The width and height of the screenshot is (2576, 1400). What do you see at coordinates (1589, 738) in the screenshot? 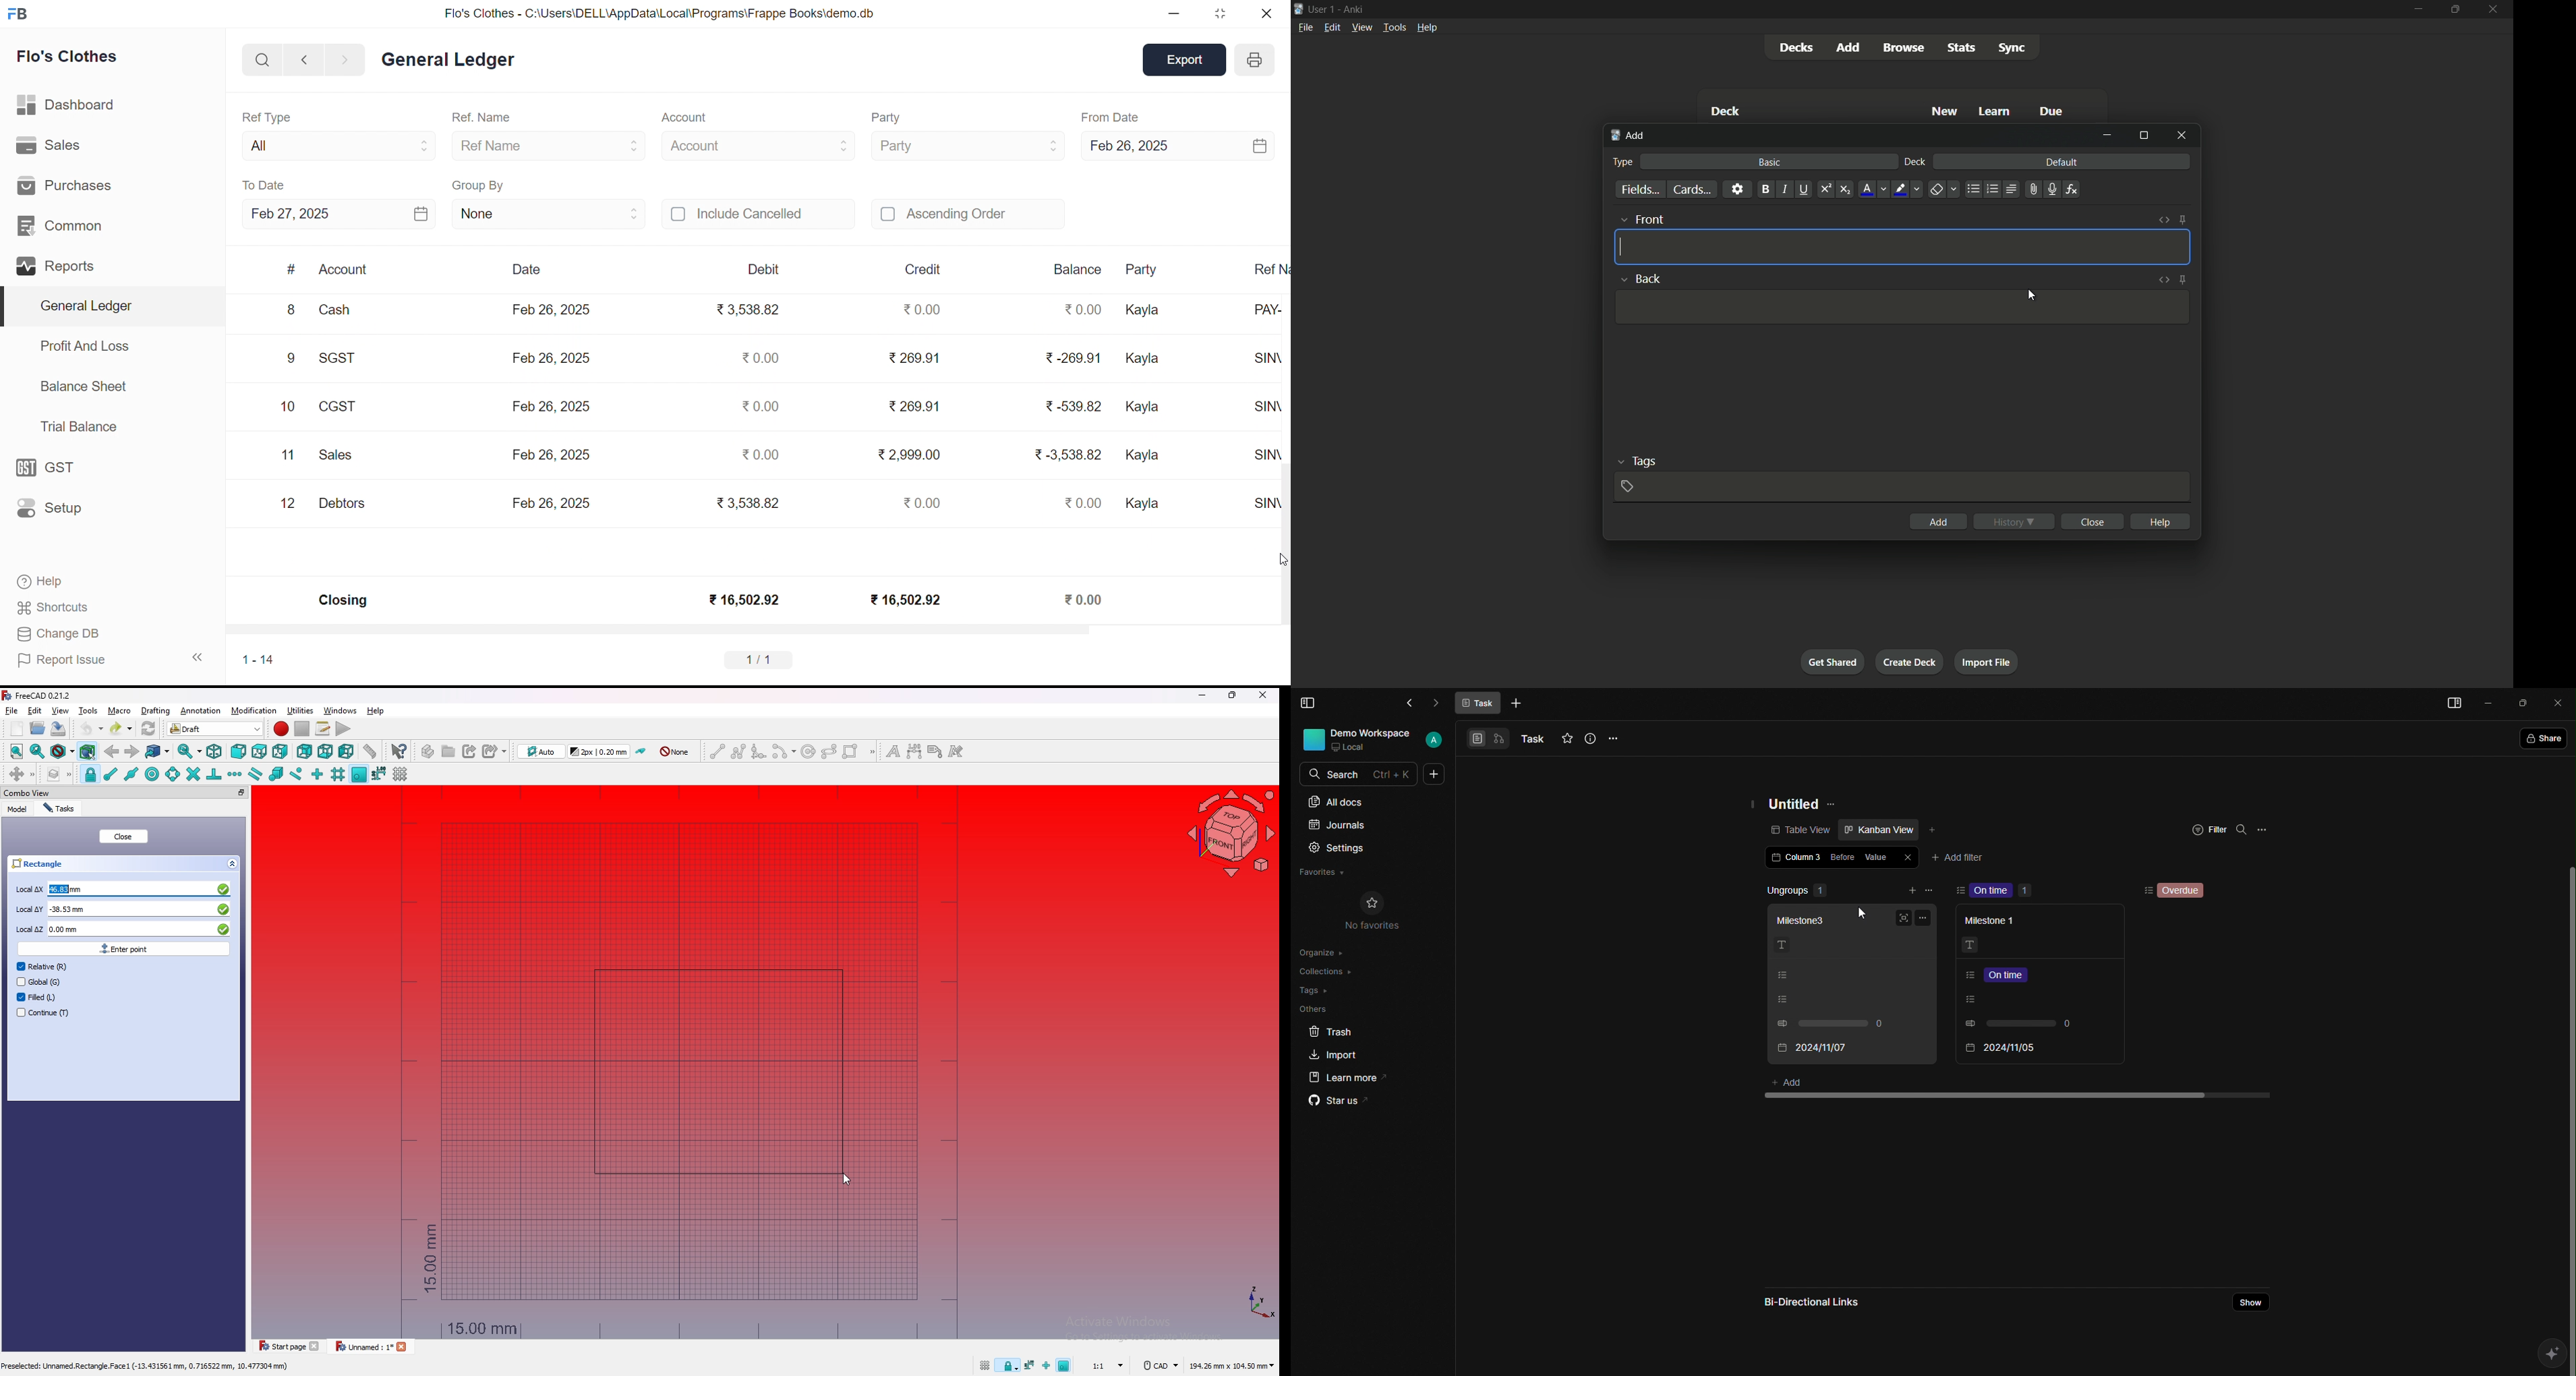
I see `Info` at bounding box center [1589, 738].